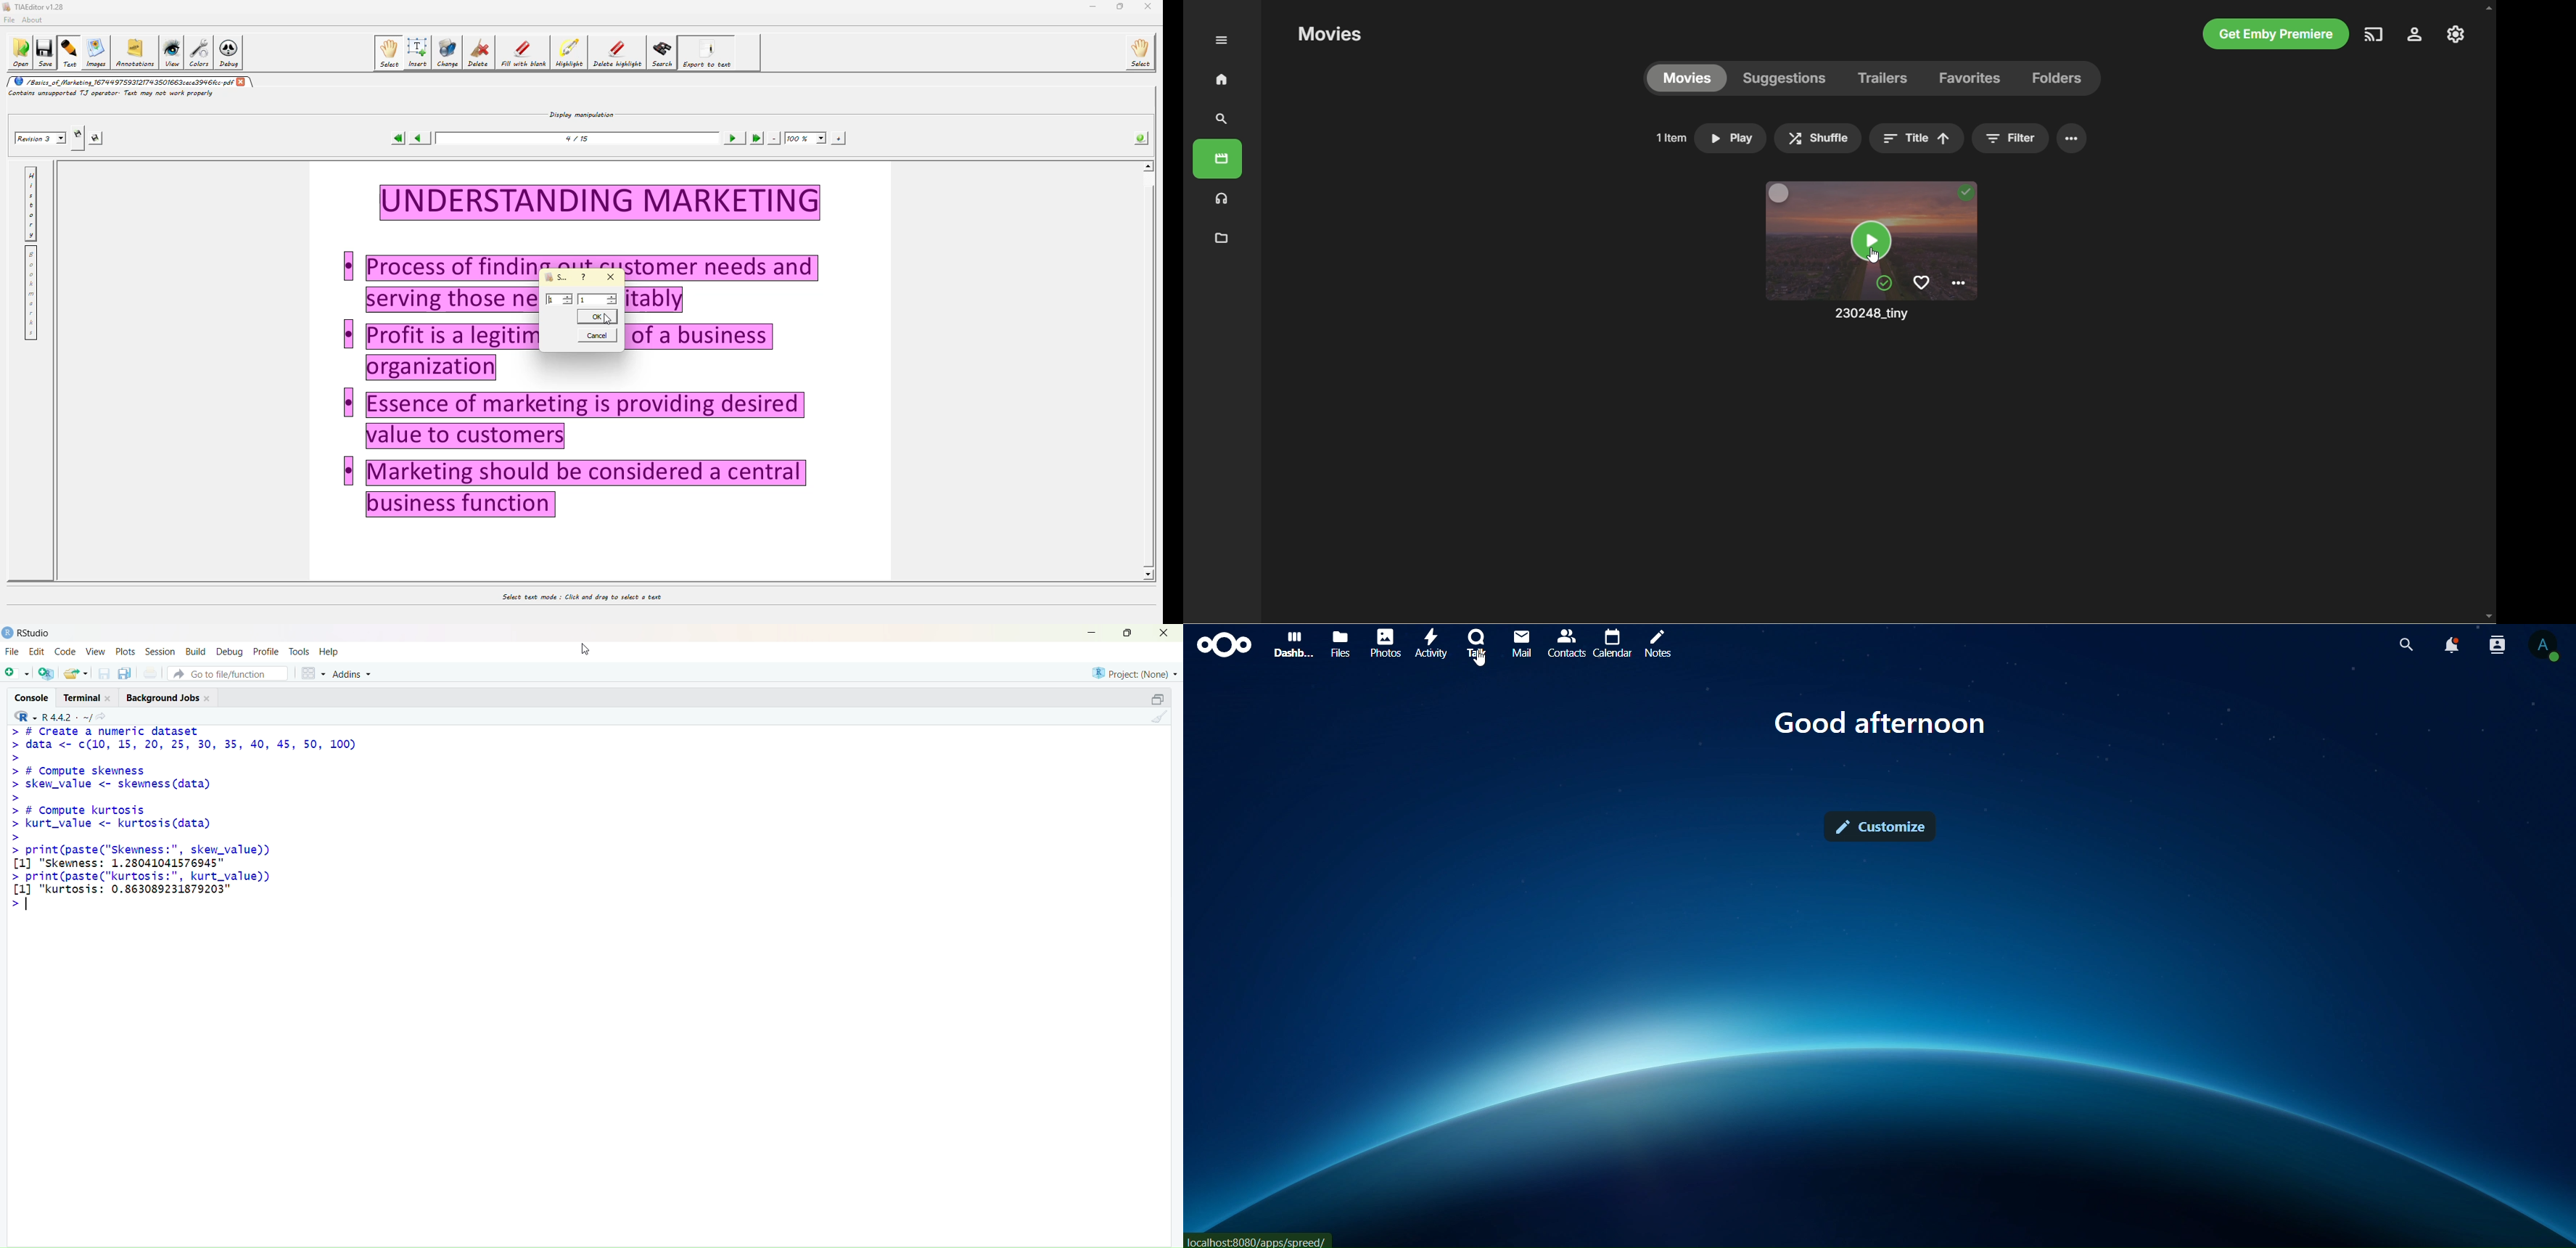  Describe the element at coordinates (1151, 700) in the screenshot. I see `Restore` at that location.